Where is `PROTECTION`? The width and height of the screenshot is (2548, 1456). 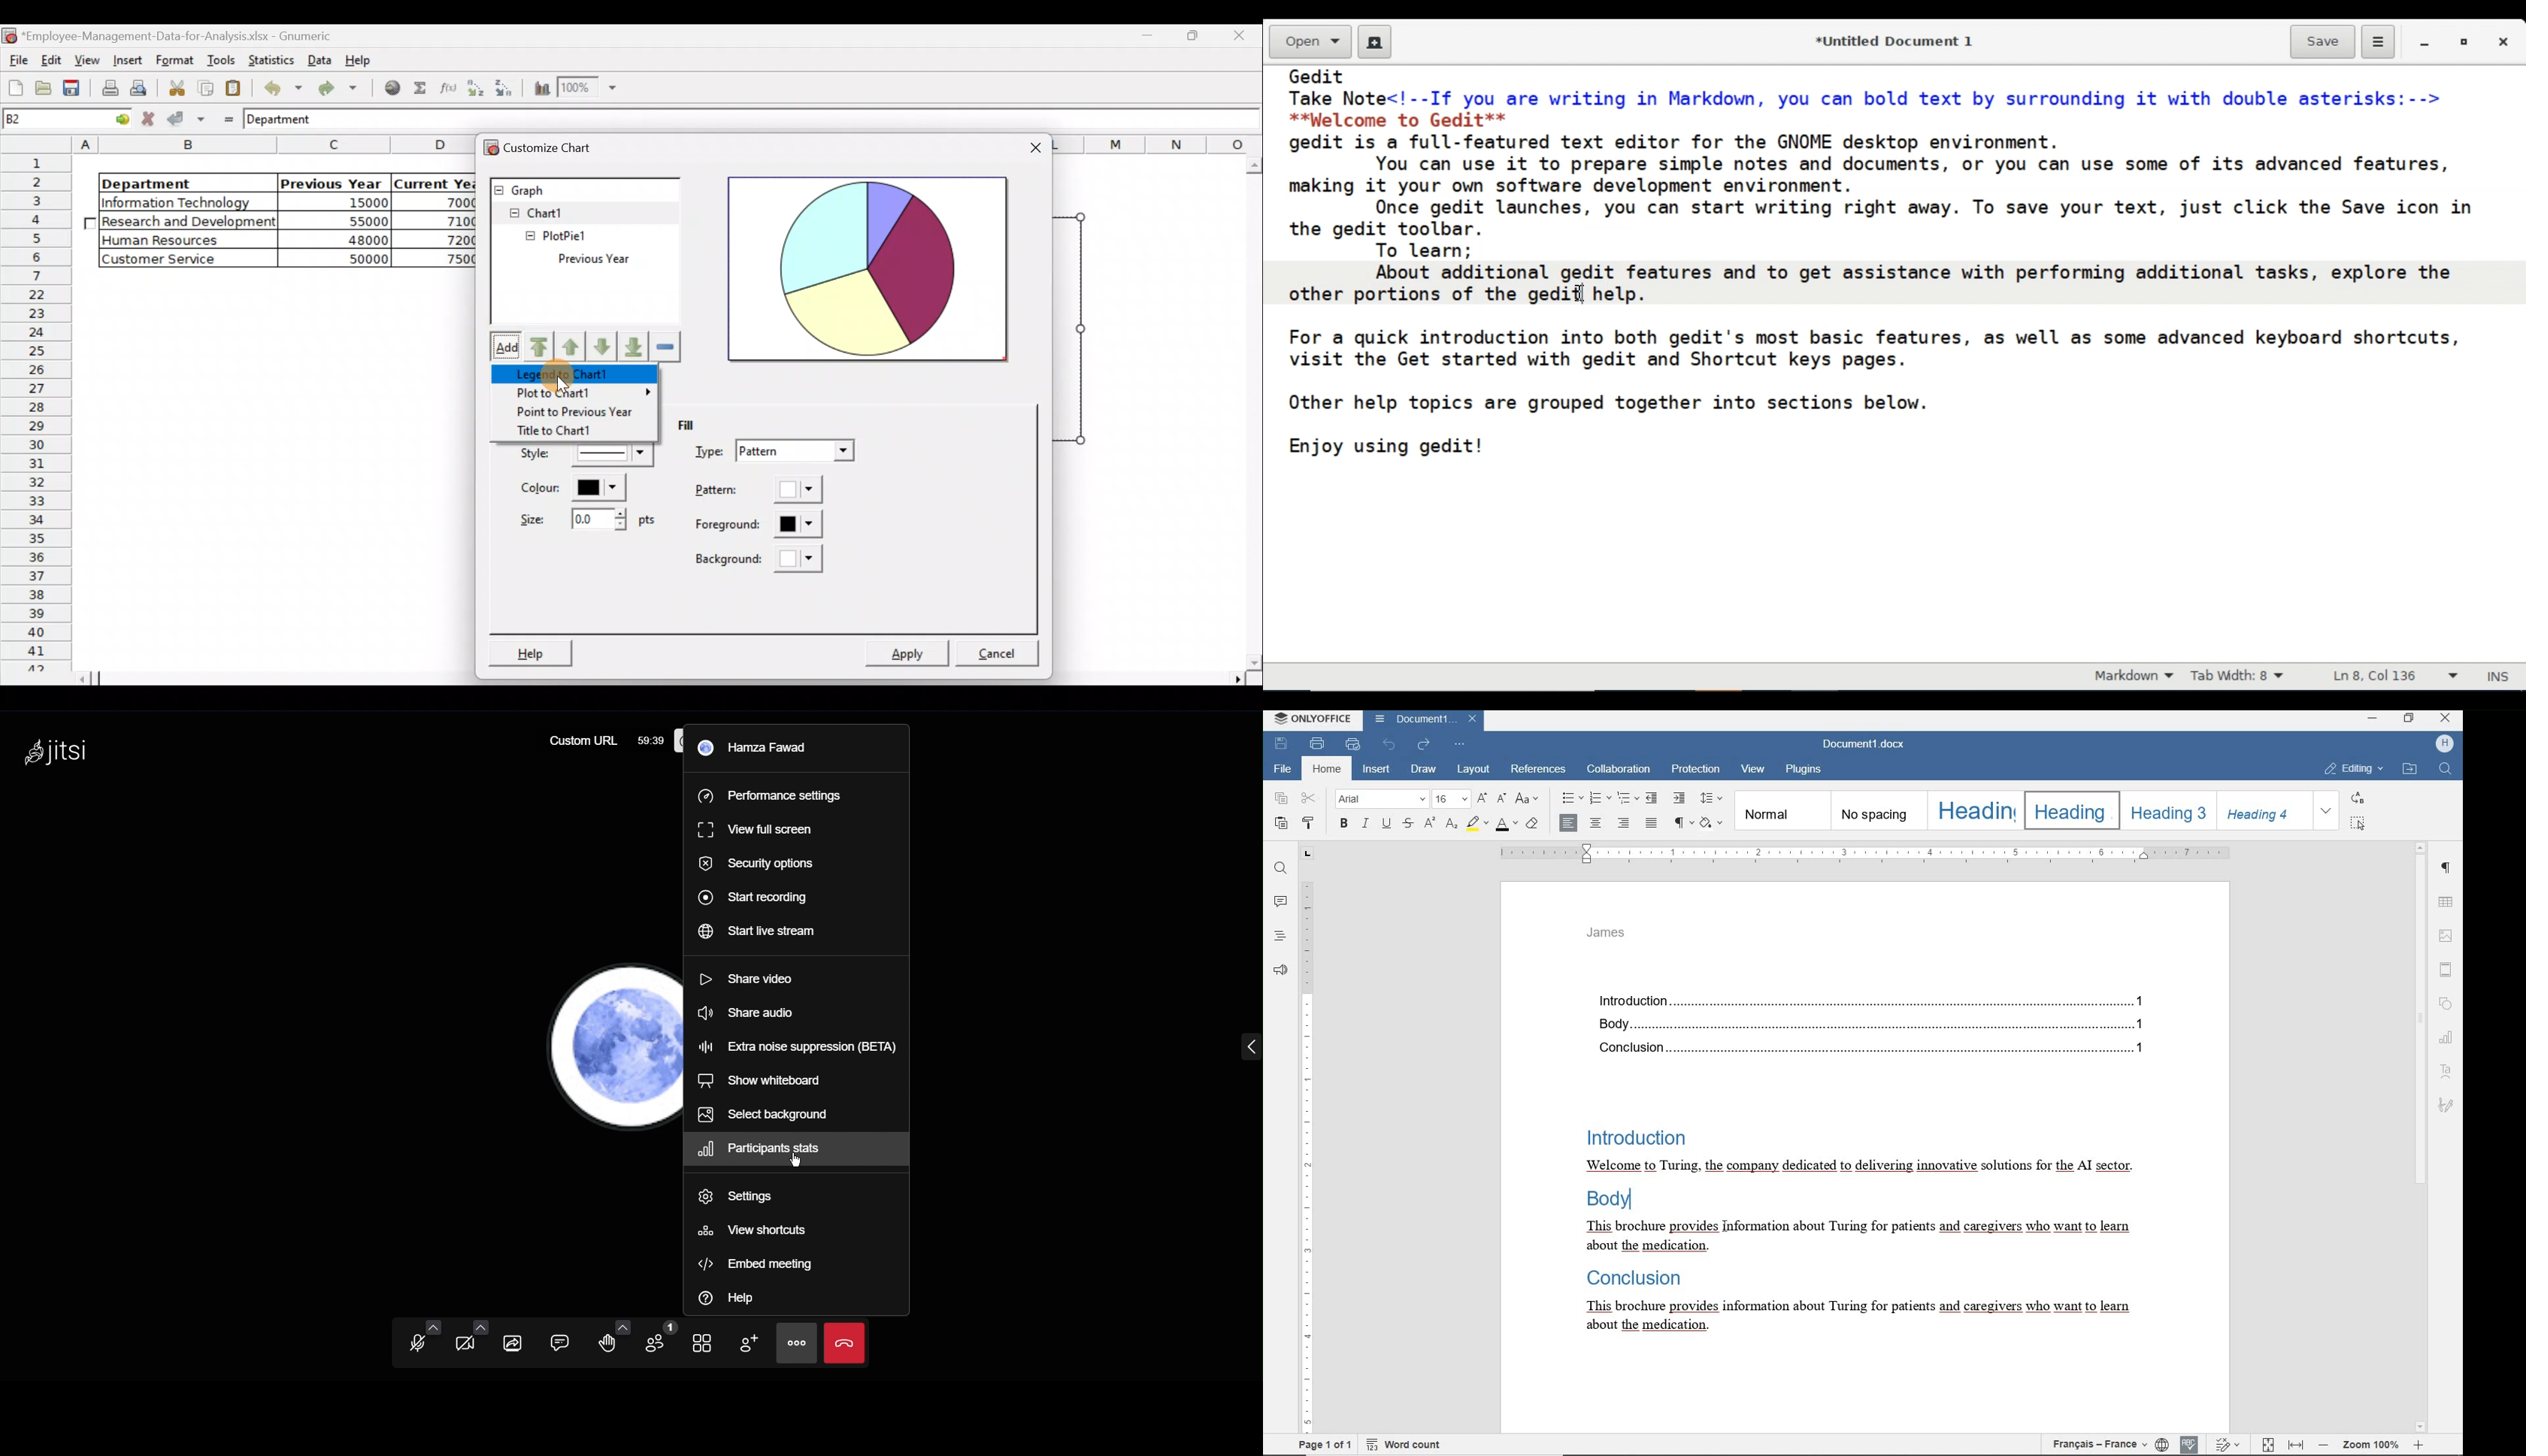
PROTECTION is located at coordinates (1695, 770).